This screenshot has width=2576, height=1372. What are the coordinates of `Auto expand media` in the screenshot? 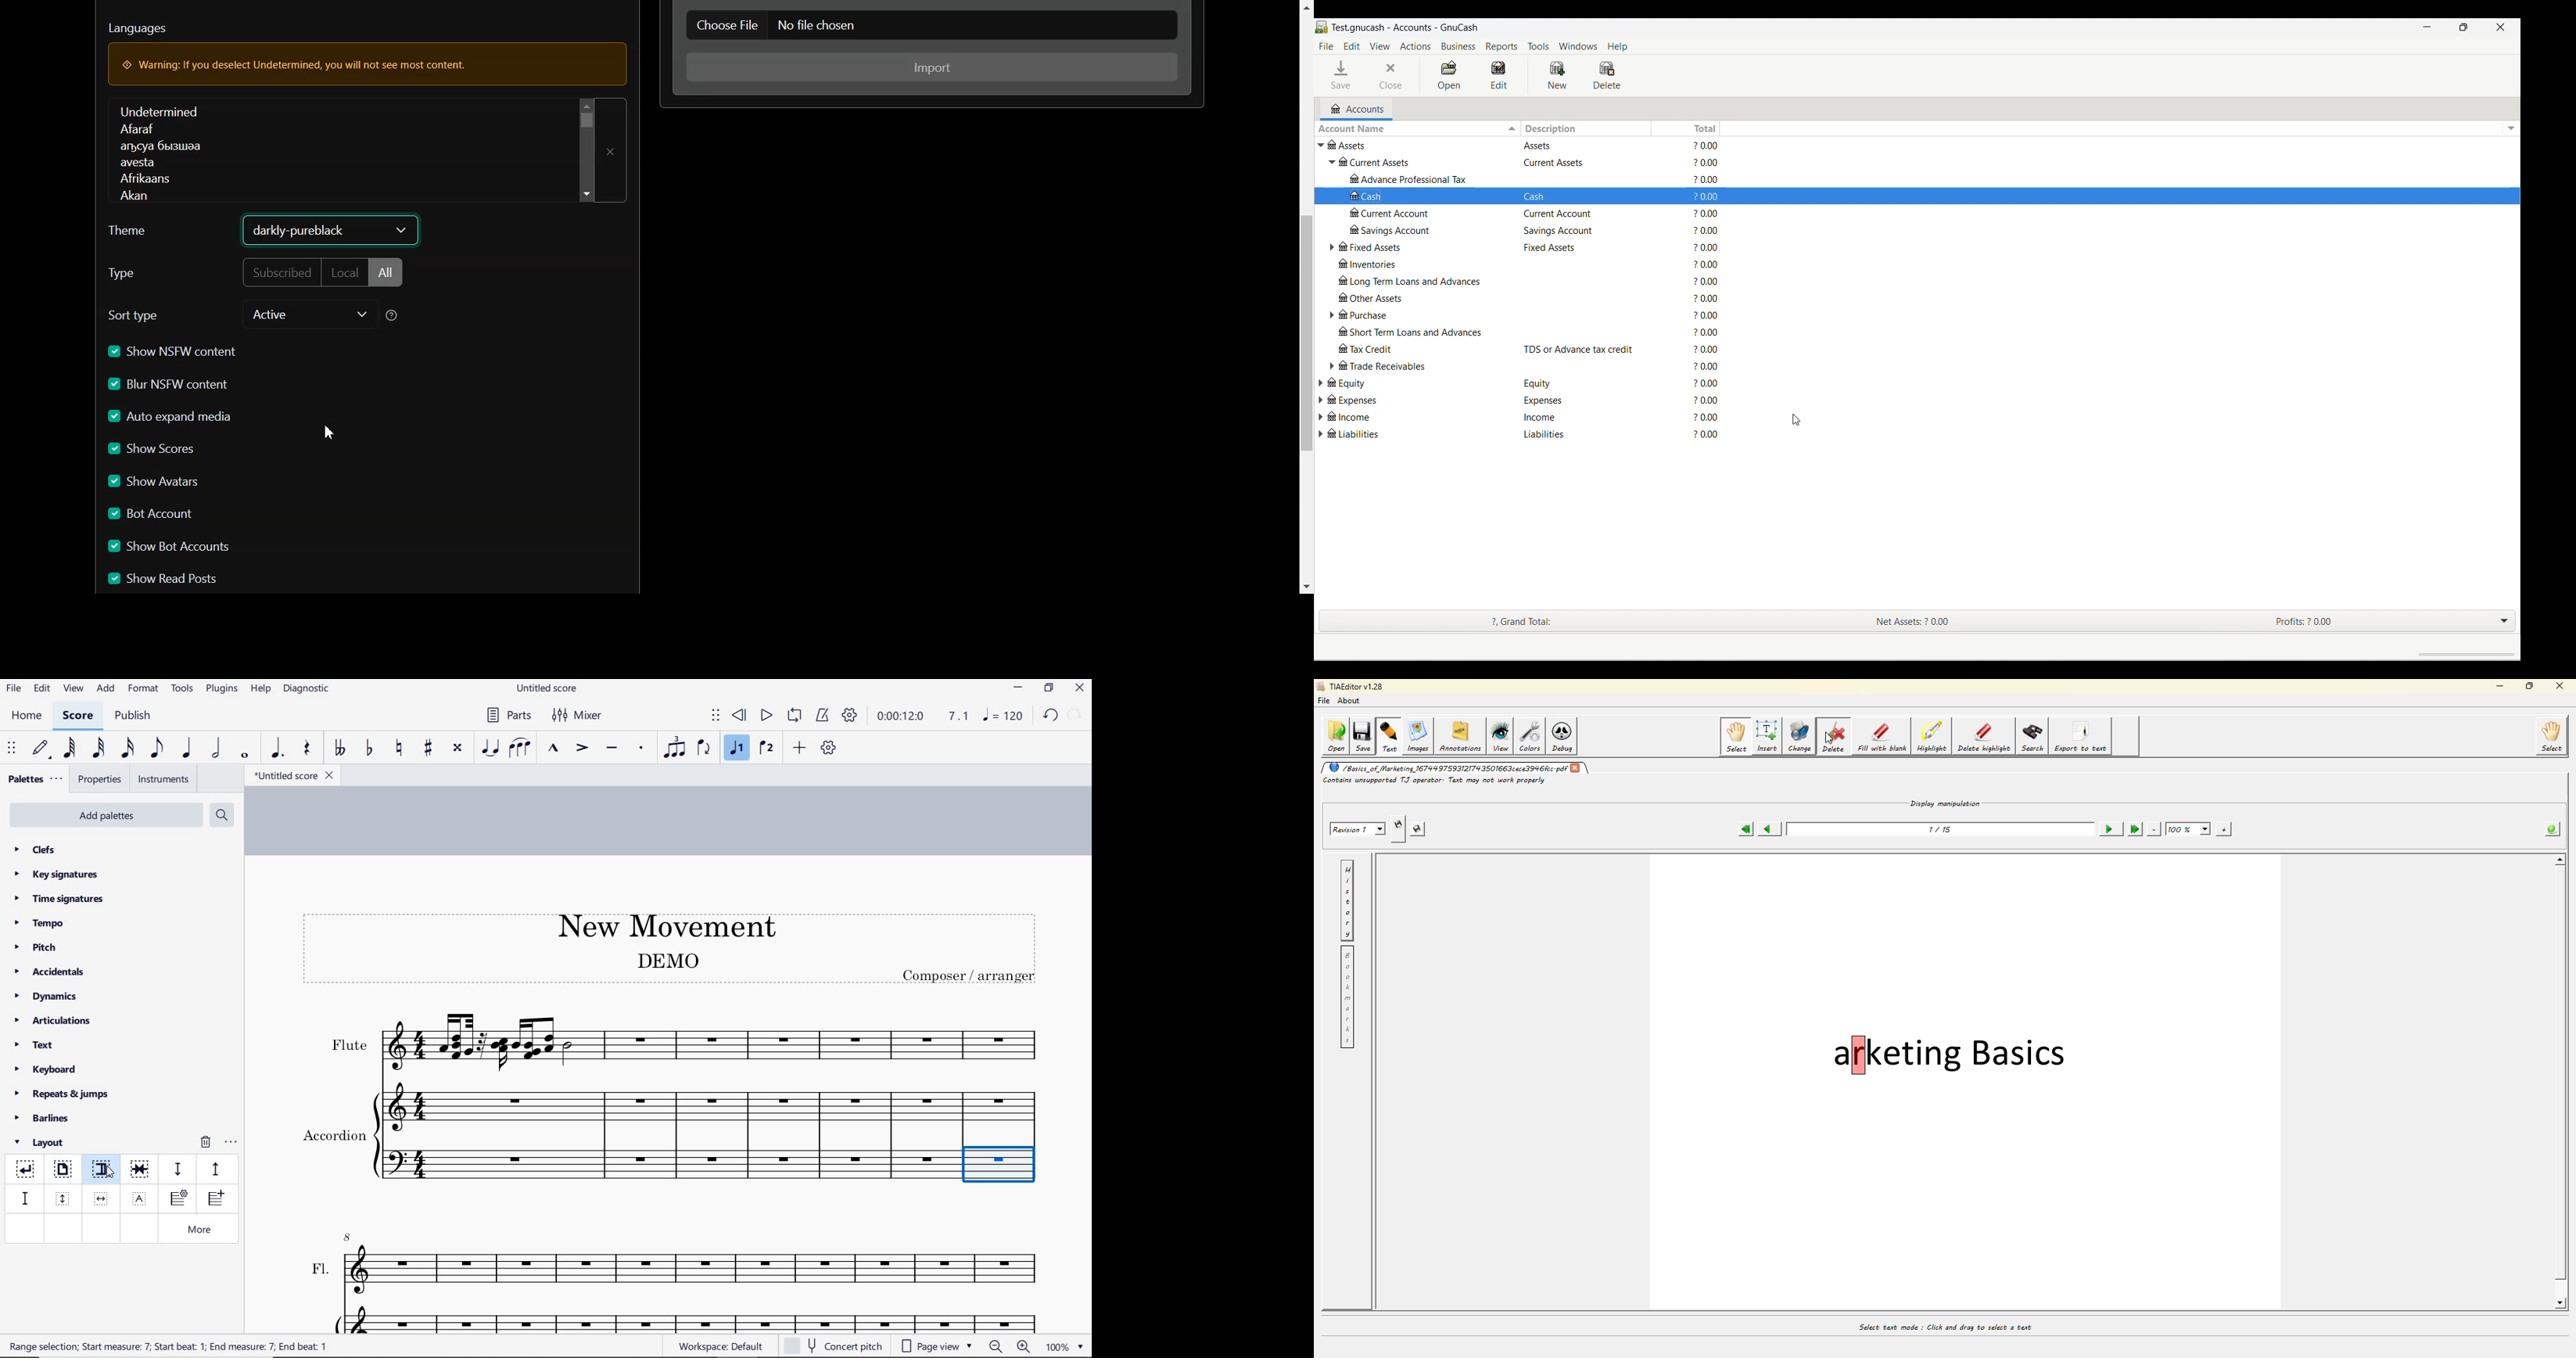 It's located at (172, 418).